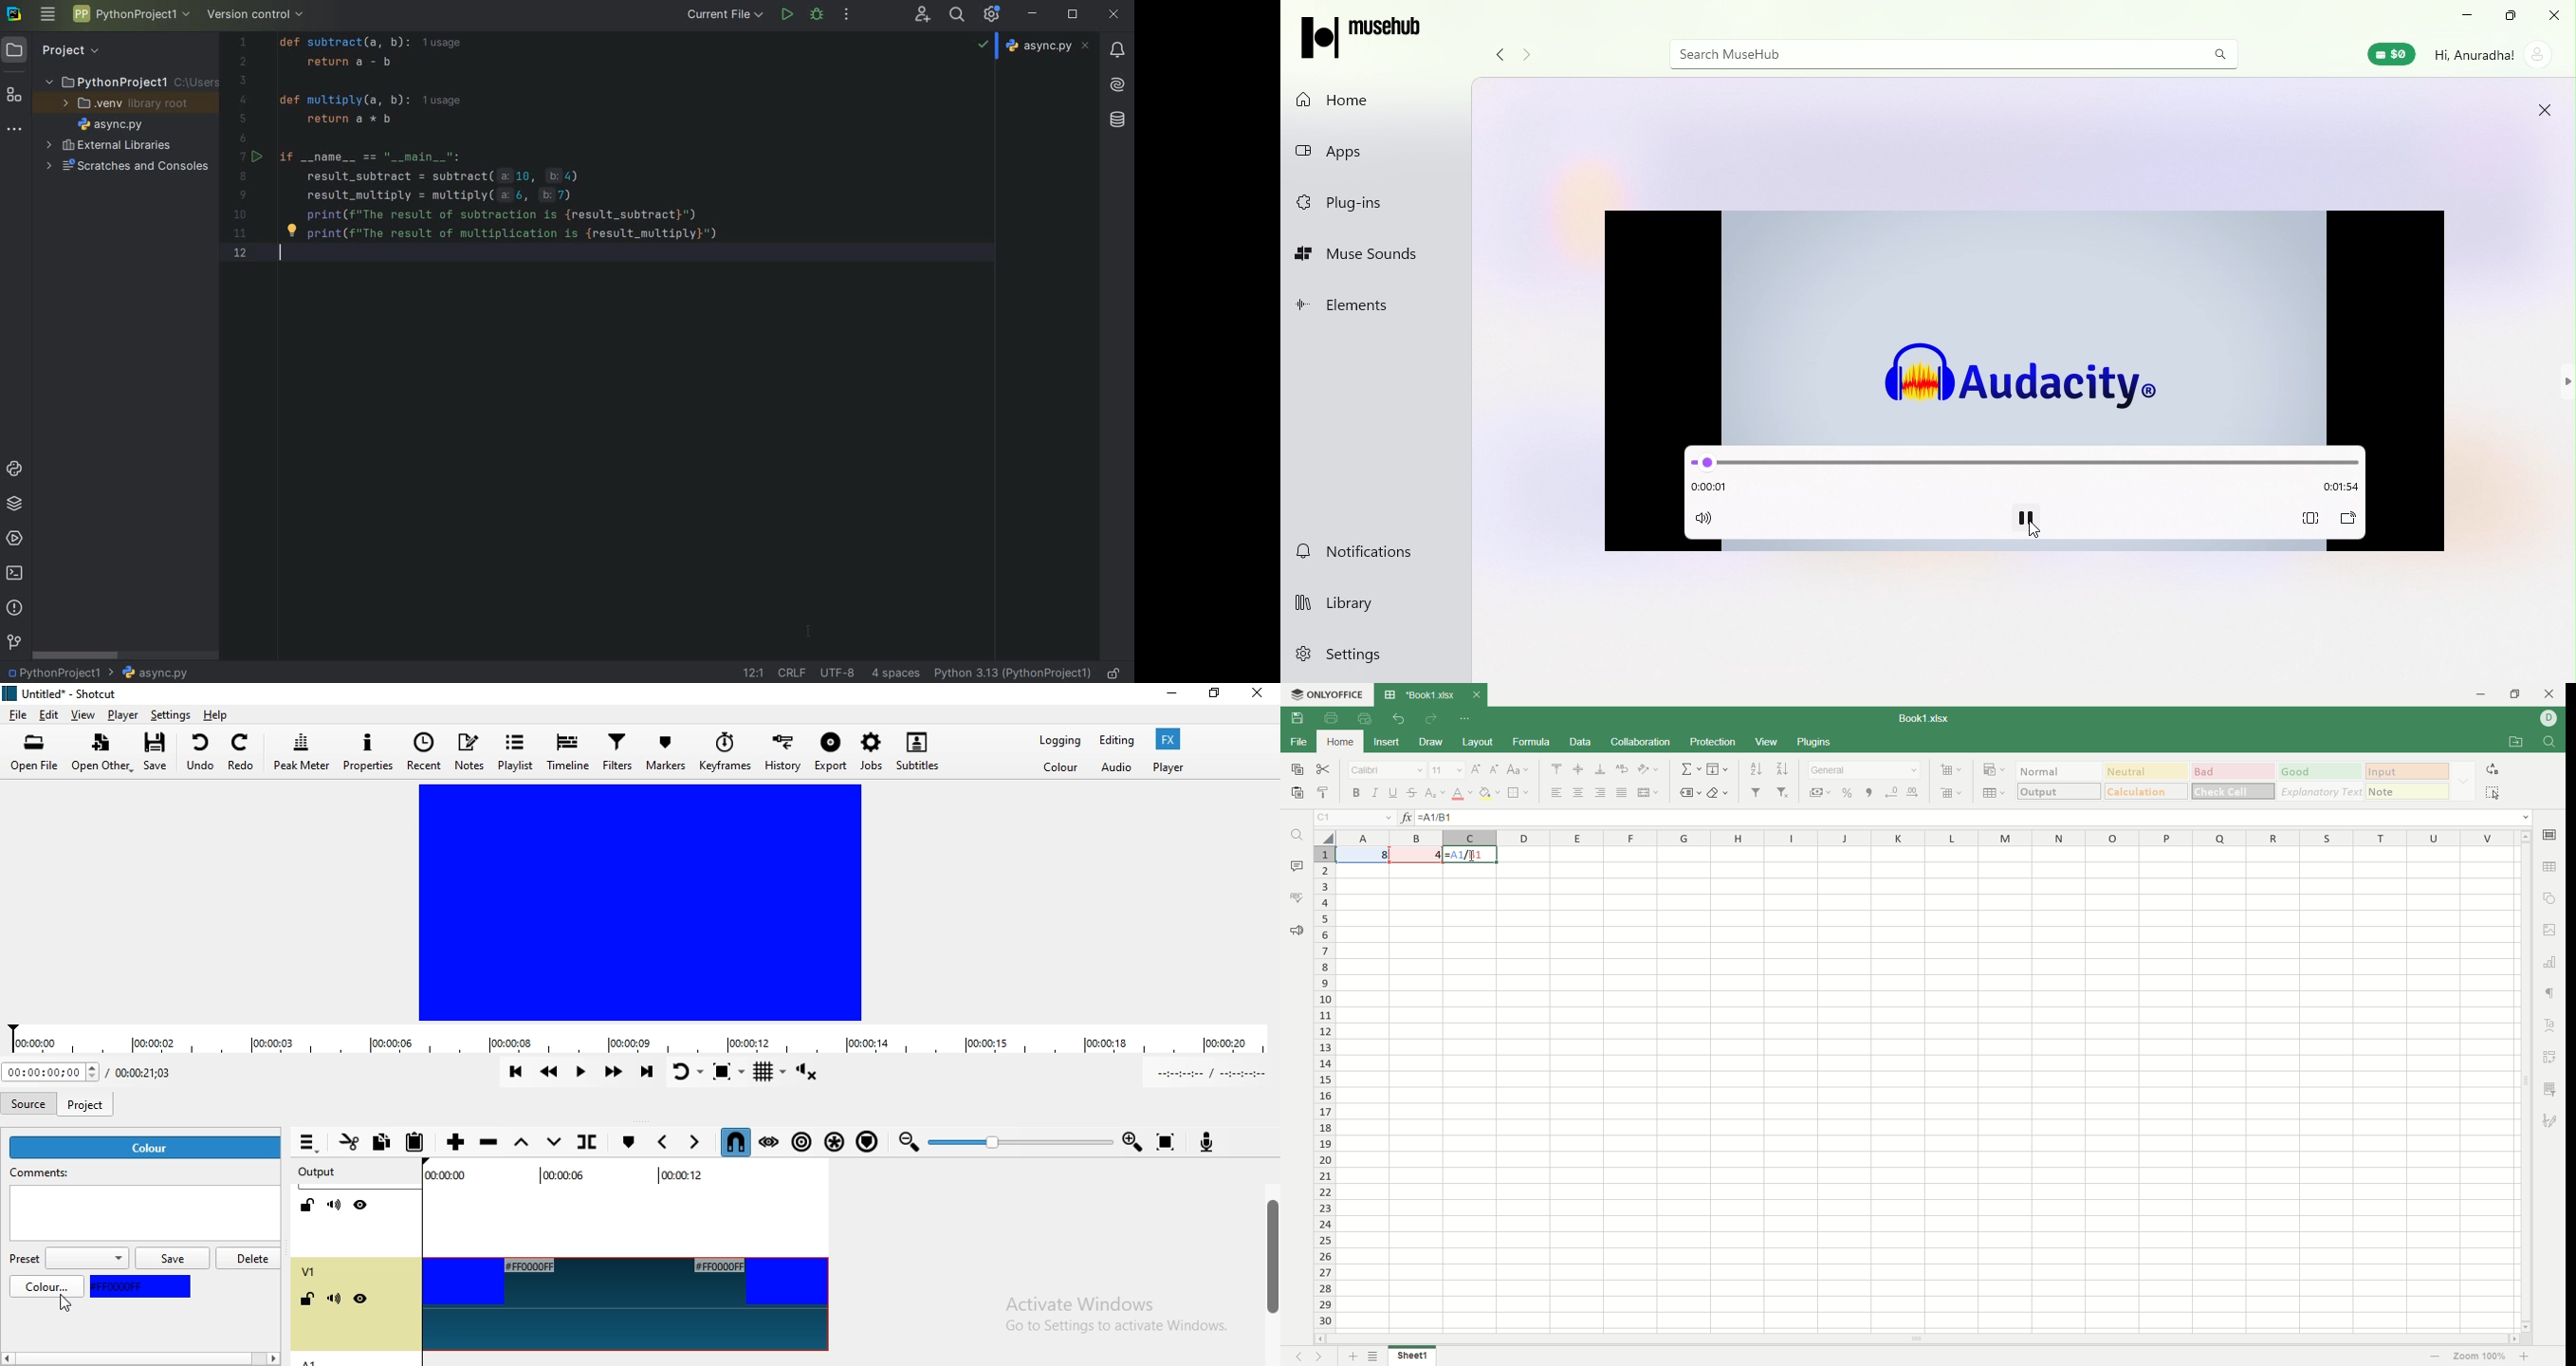  What do you see at coordinates (867, 1143) in the screenshot?
I see `Ripple markers` at bounding box center [867, 1143].